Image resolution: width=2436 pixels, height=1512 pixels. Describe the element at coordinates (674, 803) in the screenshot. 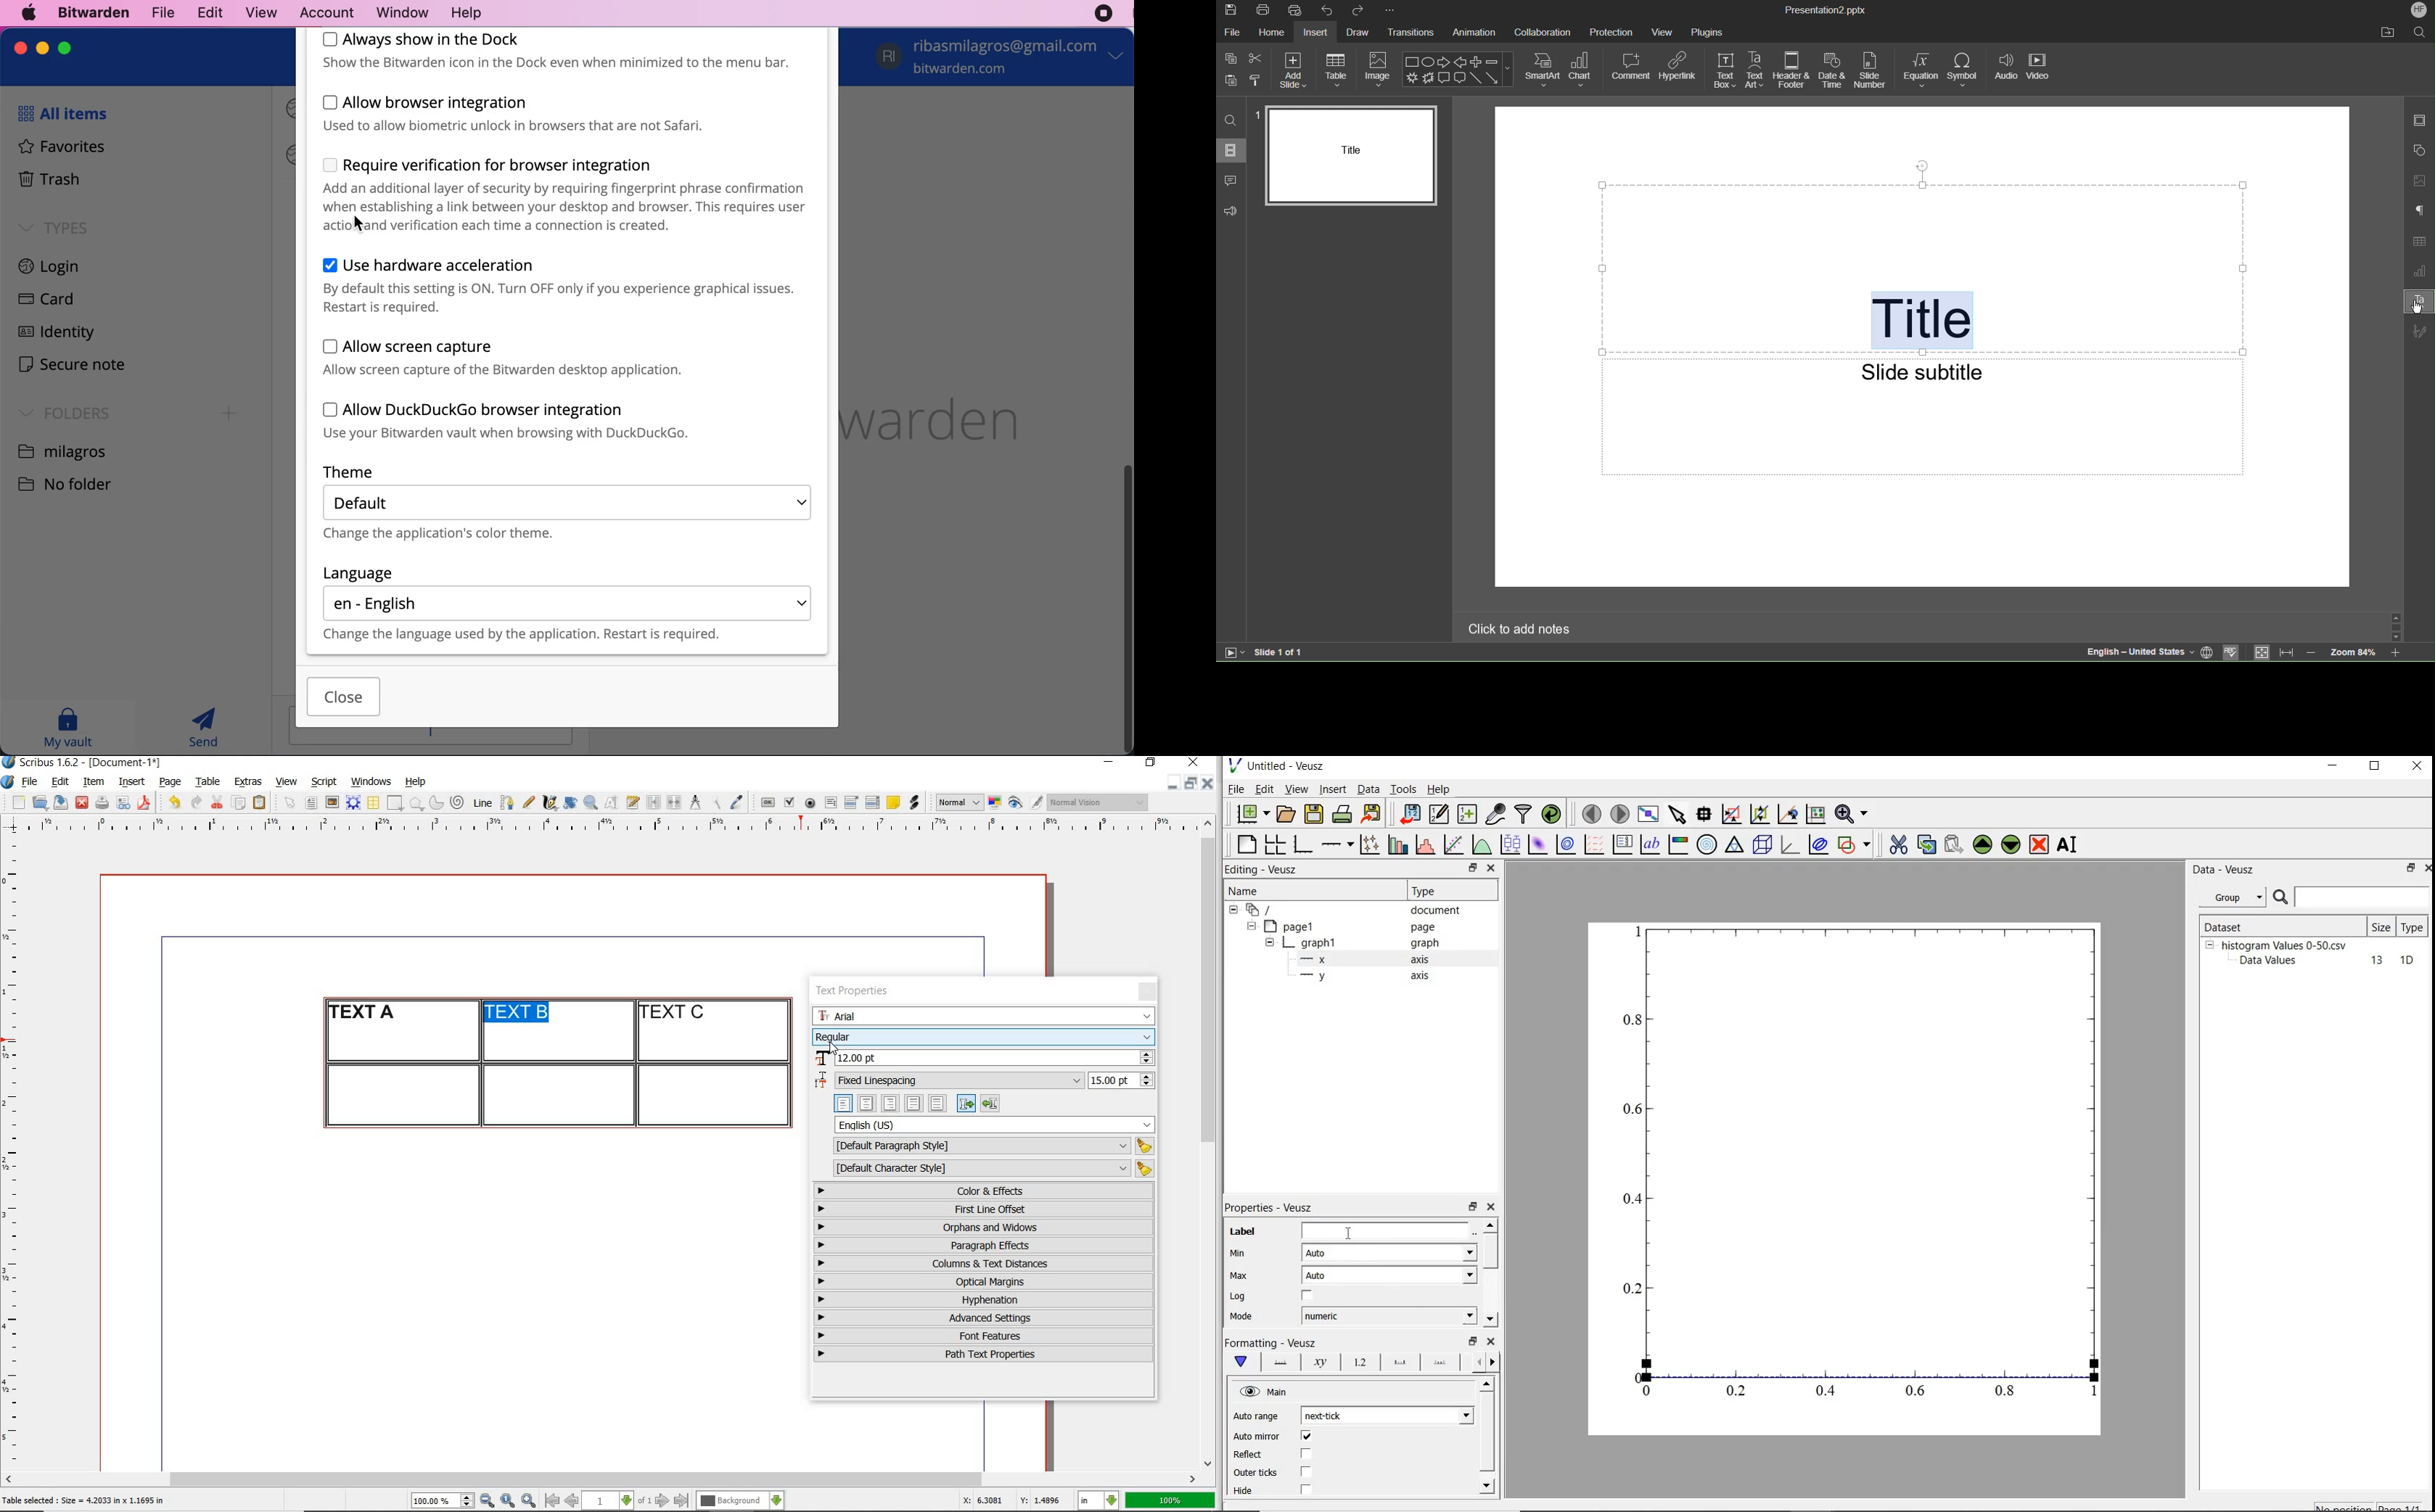

I see `unlink text frames` at that location.